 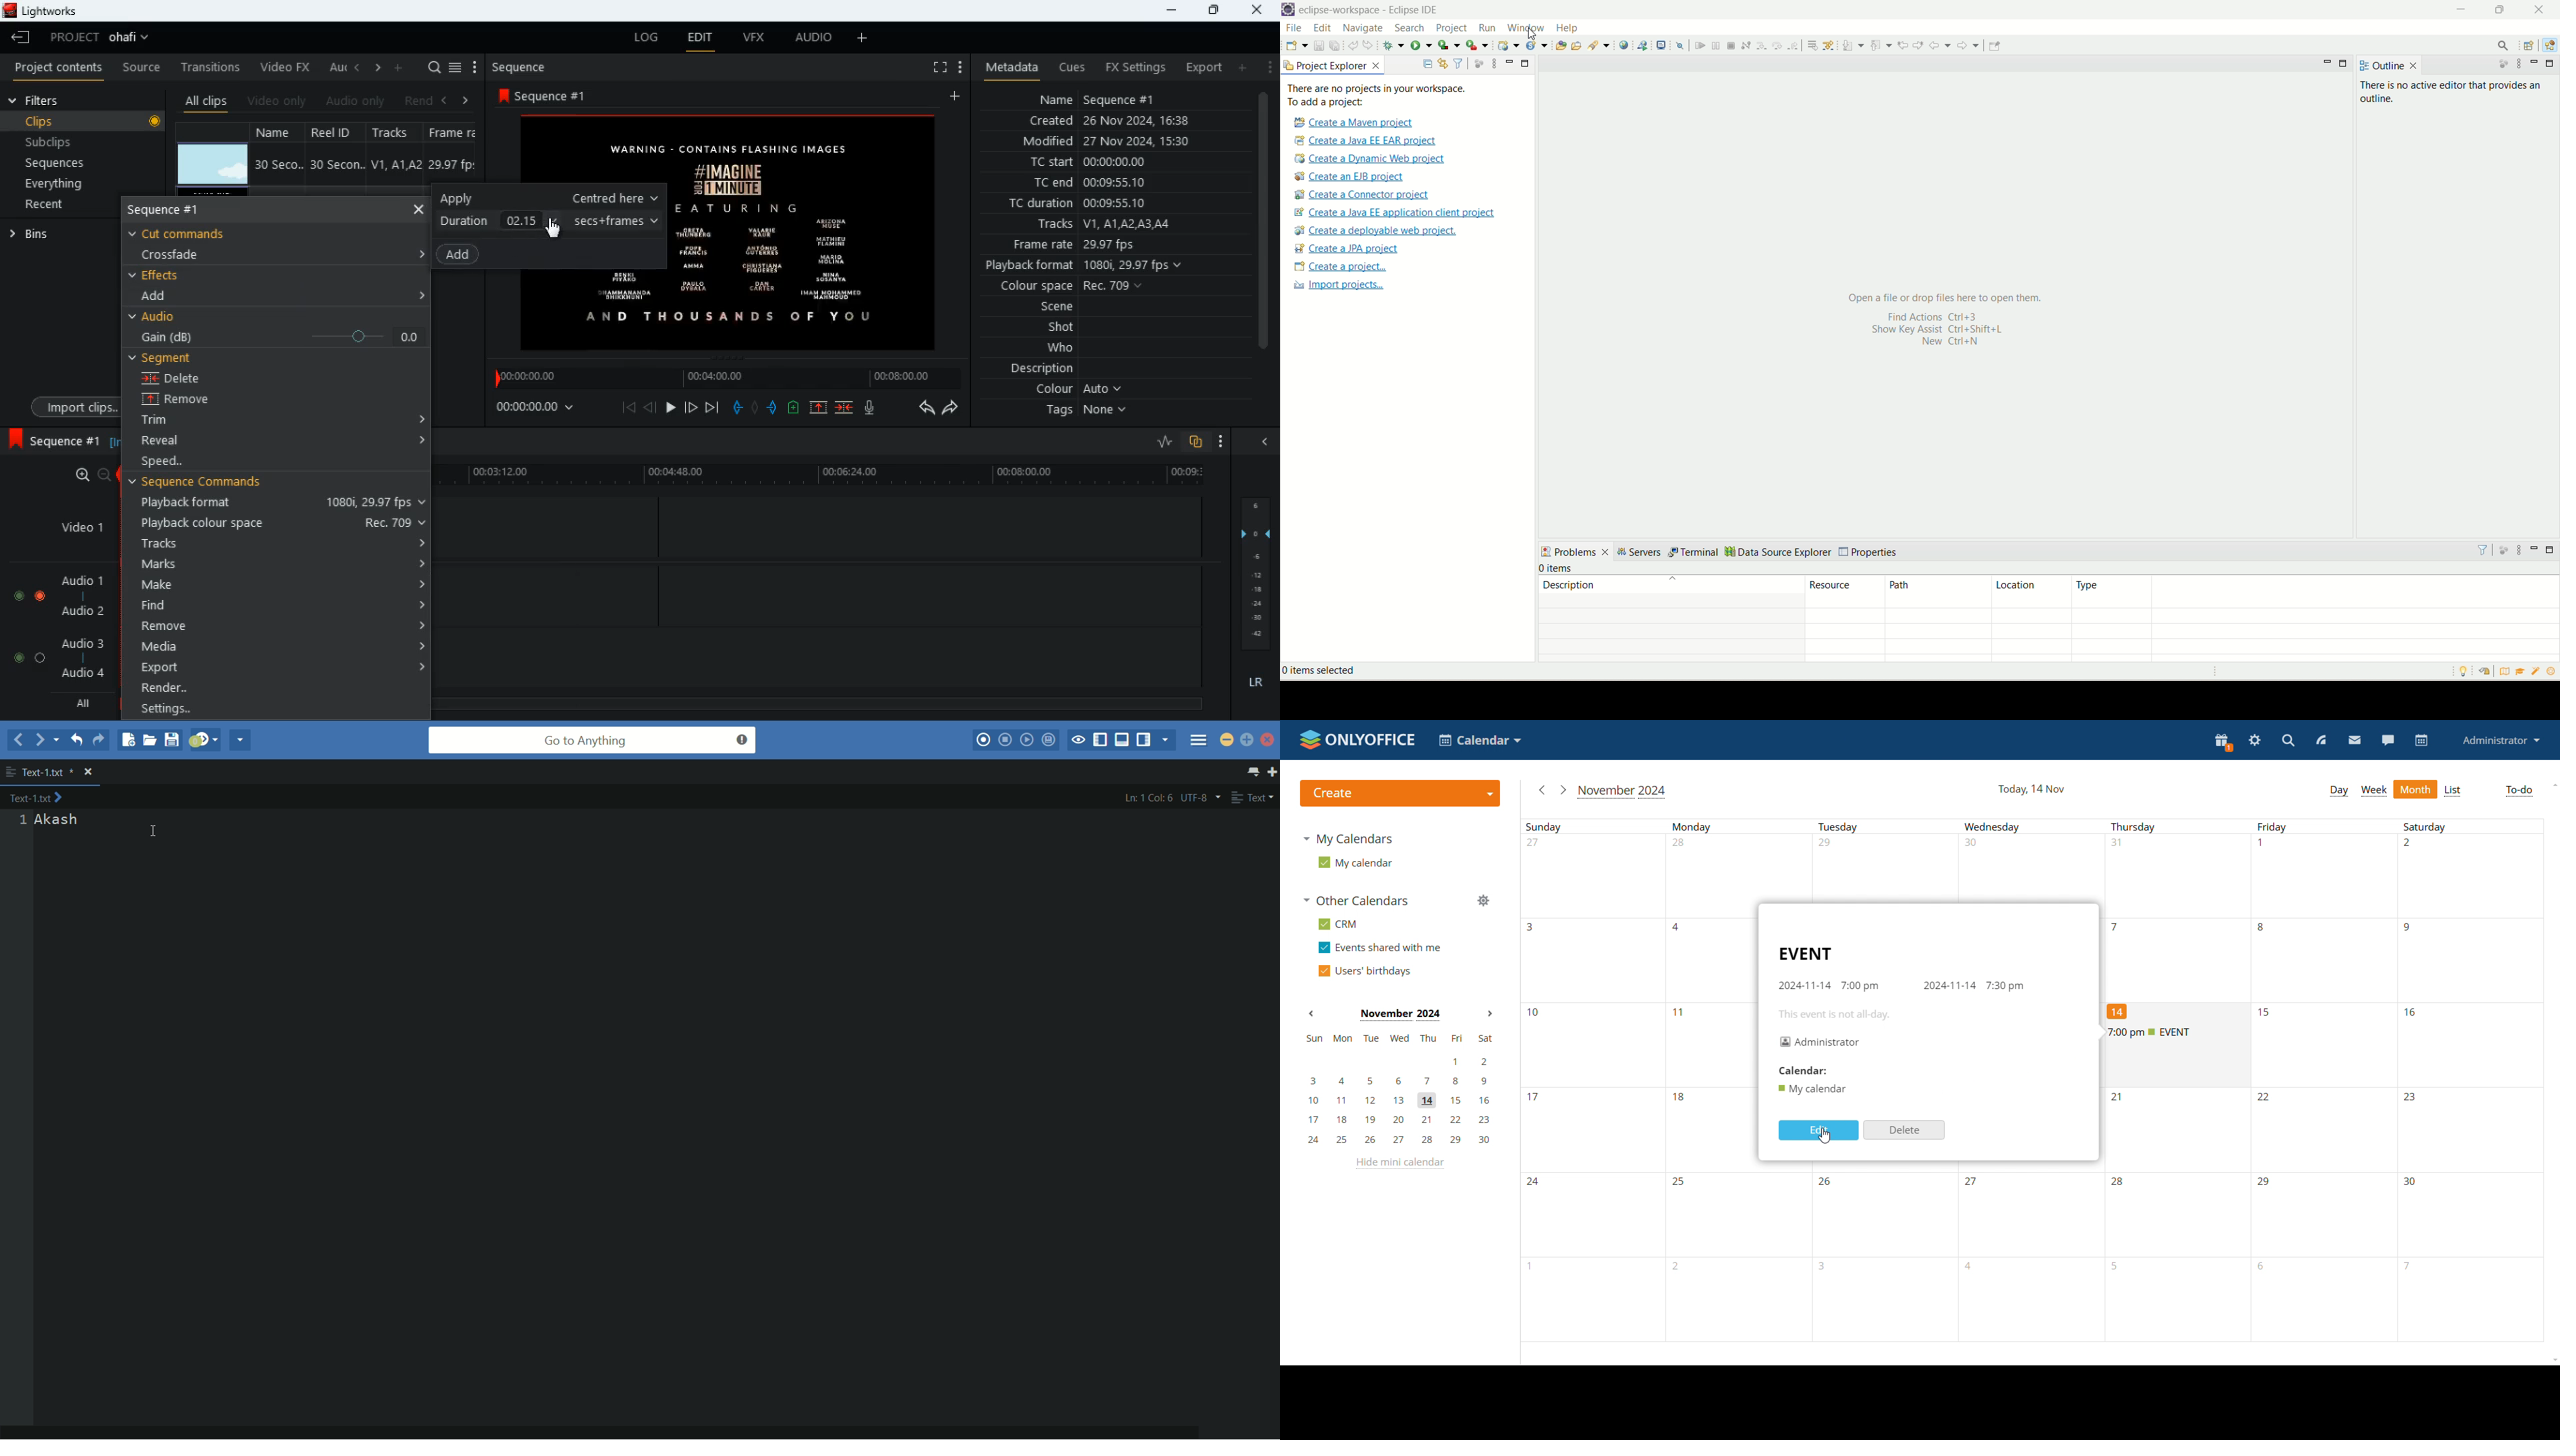 What do you see at coordinates (1977, 847) in the screenshot?
I see `number` at bounding box center [1977, 847].